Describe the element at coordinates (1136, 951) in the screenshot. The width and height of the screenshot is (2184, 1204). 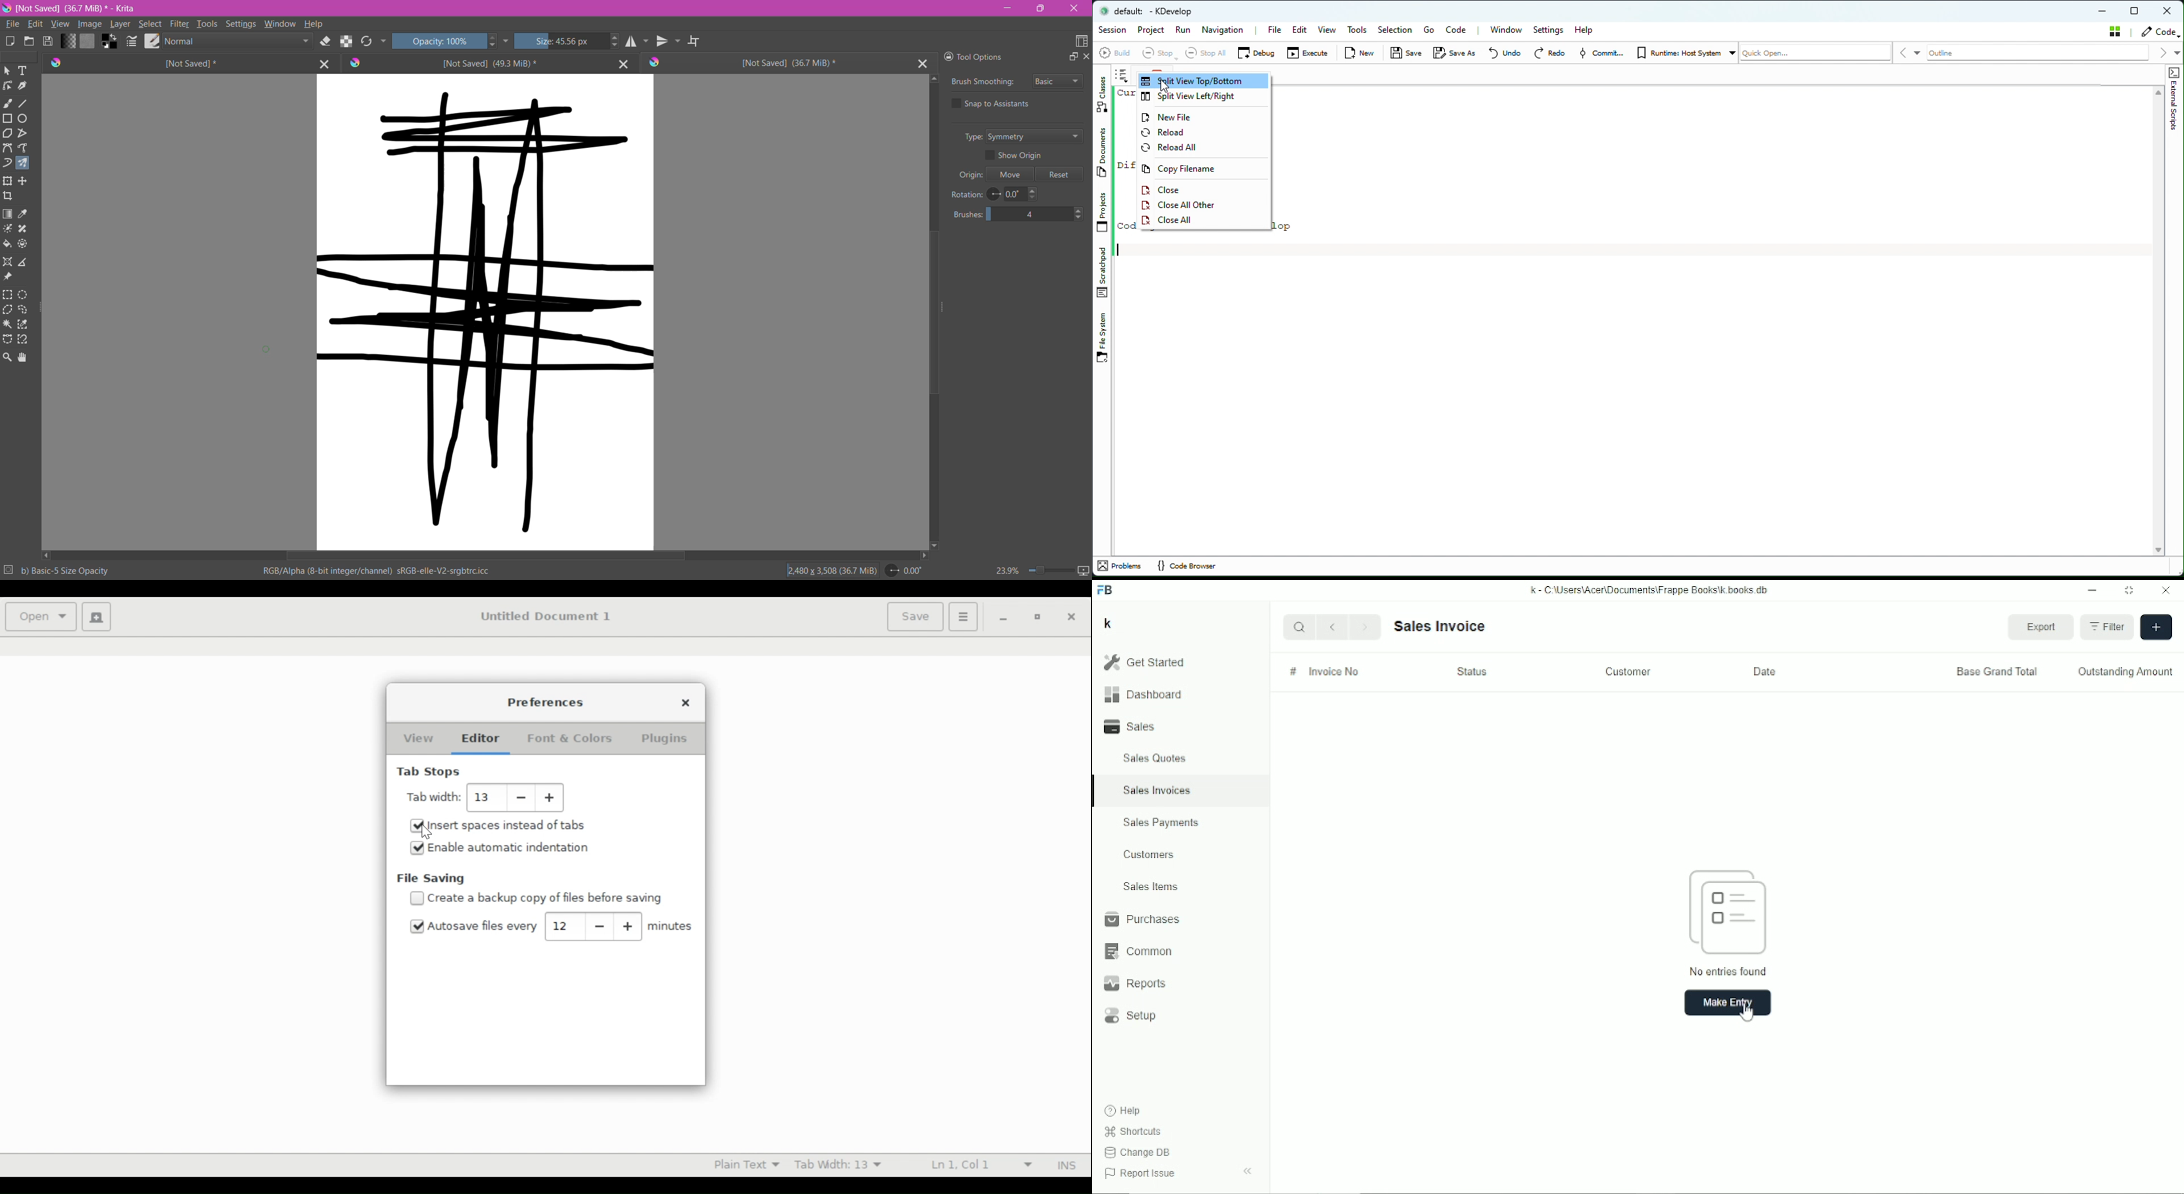
I see `Common` at that location.